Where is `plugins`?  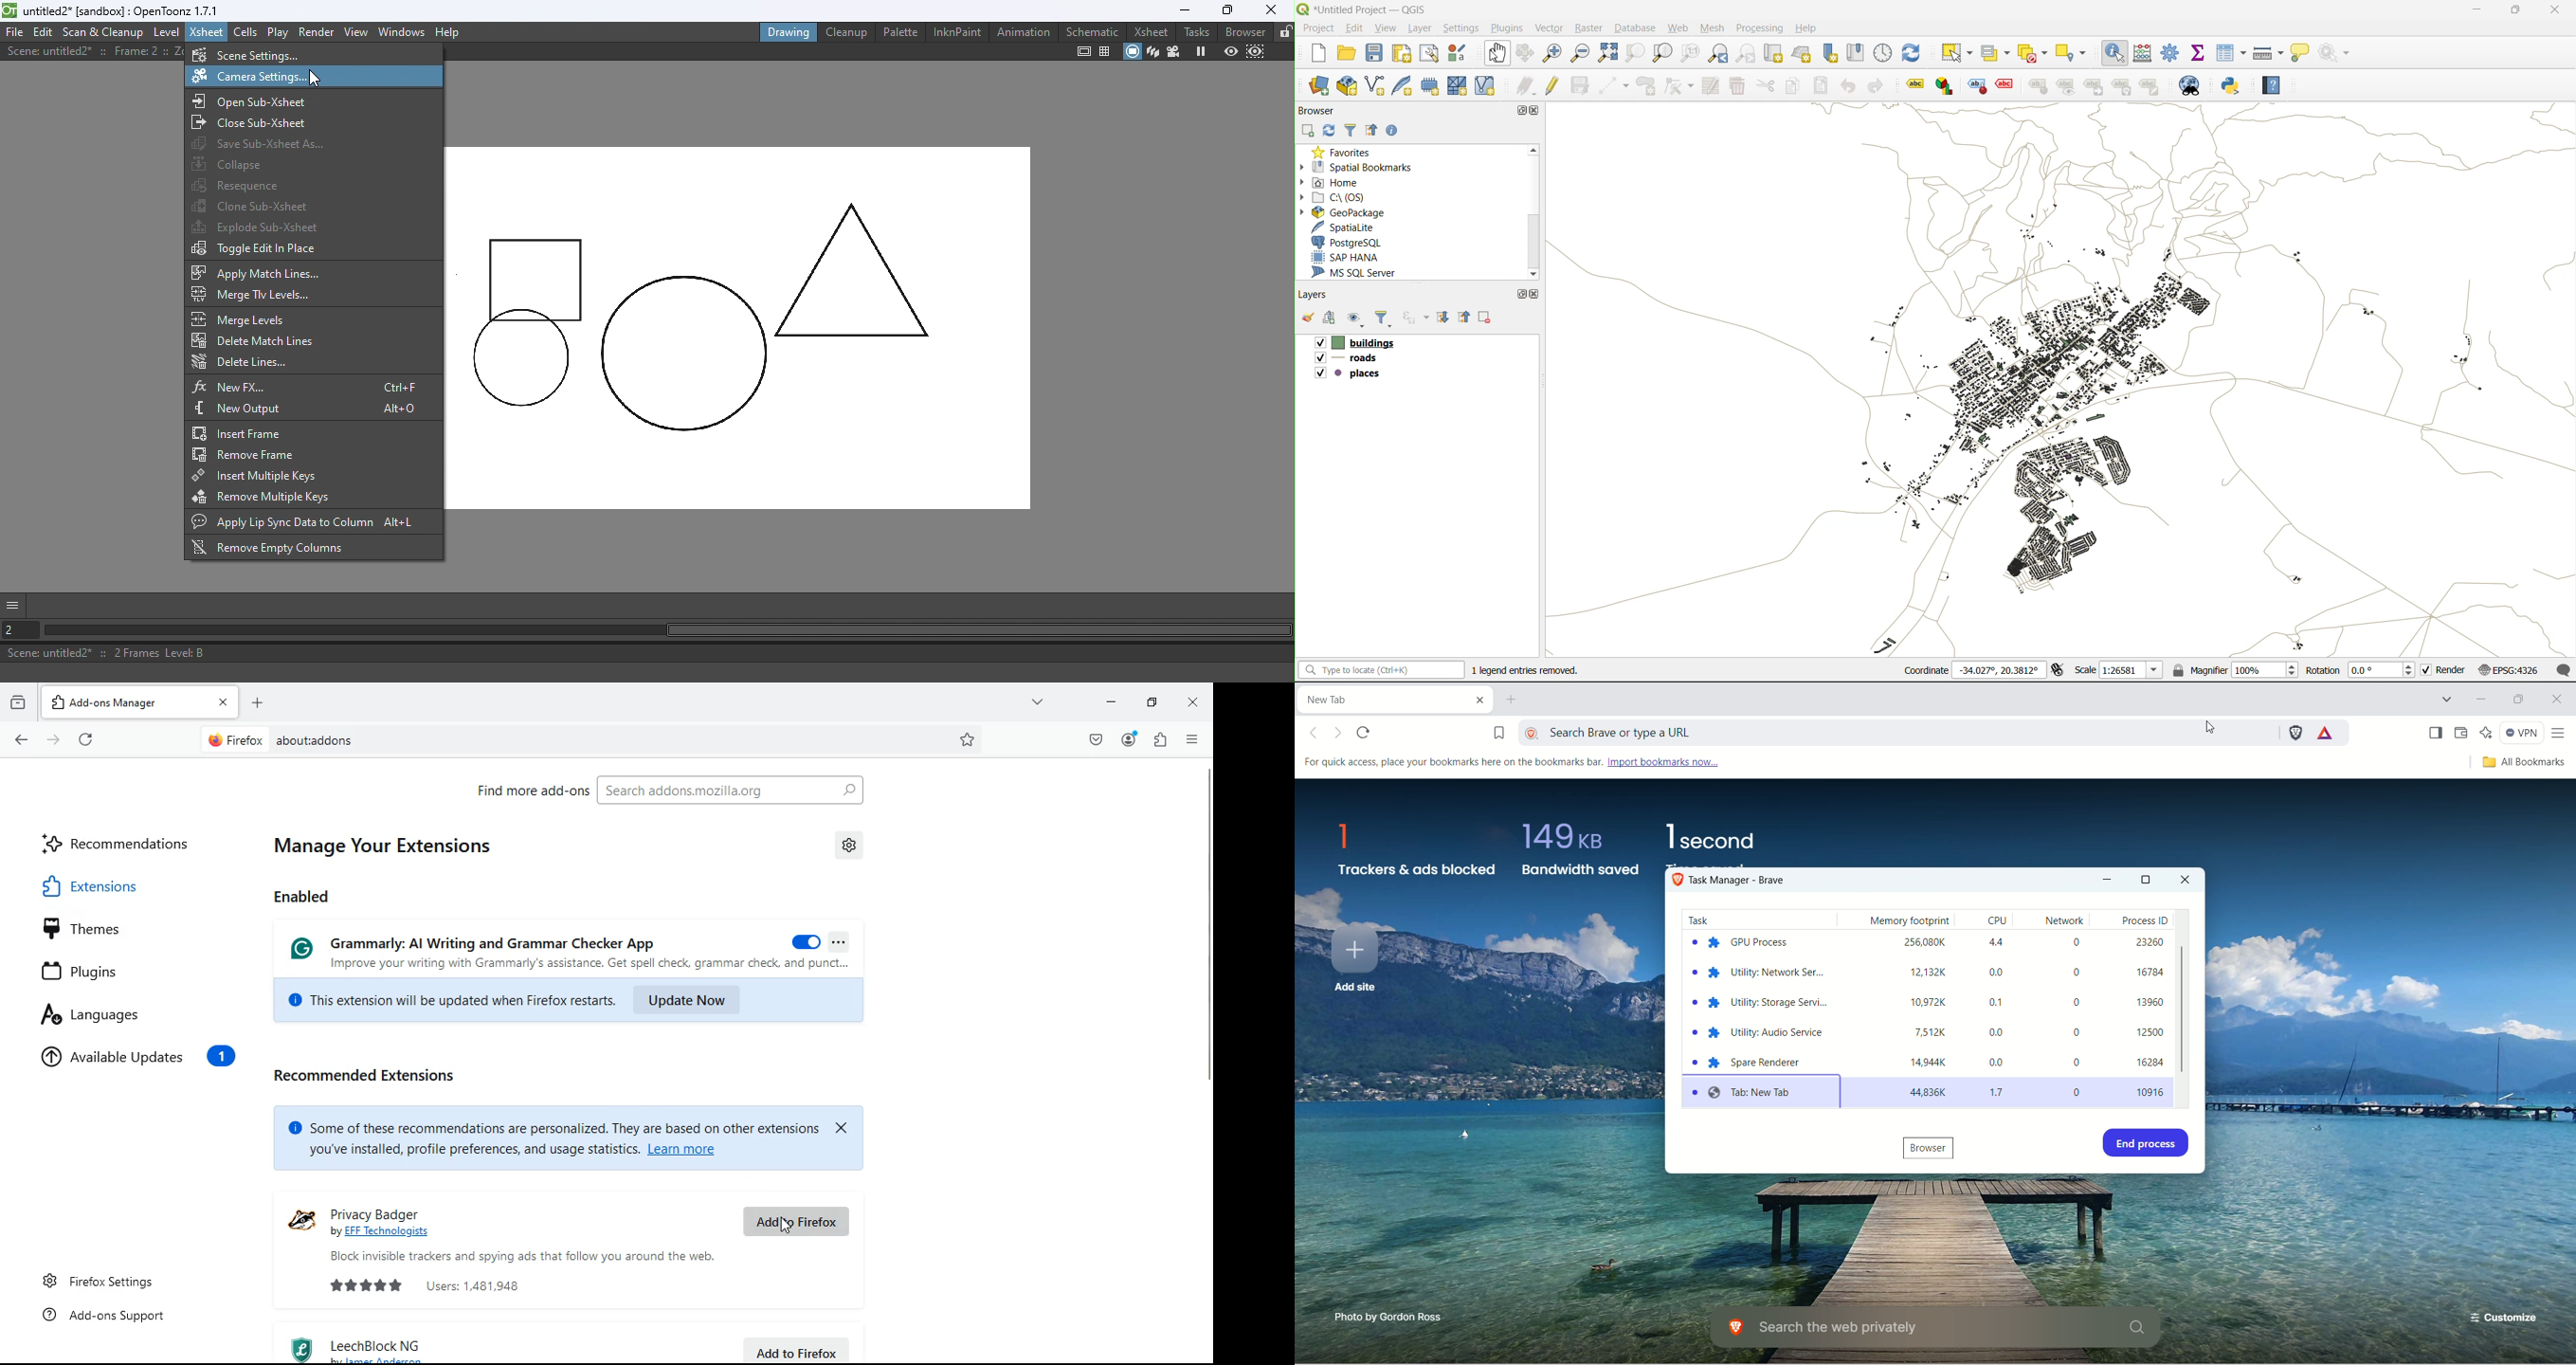 plugins is located at coordinates (132, 970).